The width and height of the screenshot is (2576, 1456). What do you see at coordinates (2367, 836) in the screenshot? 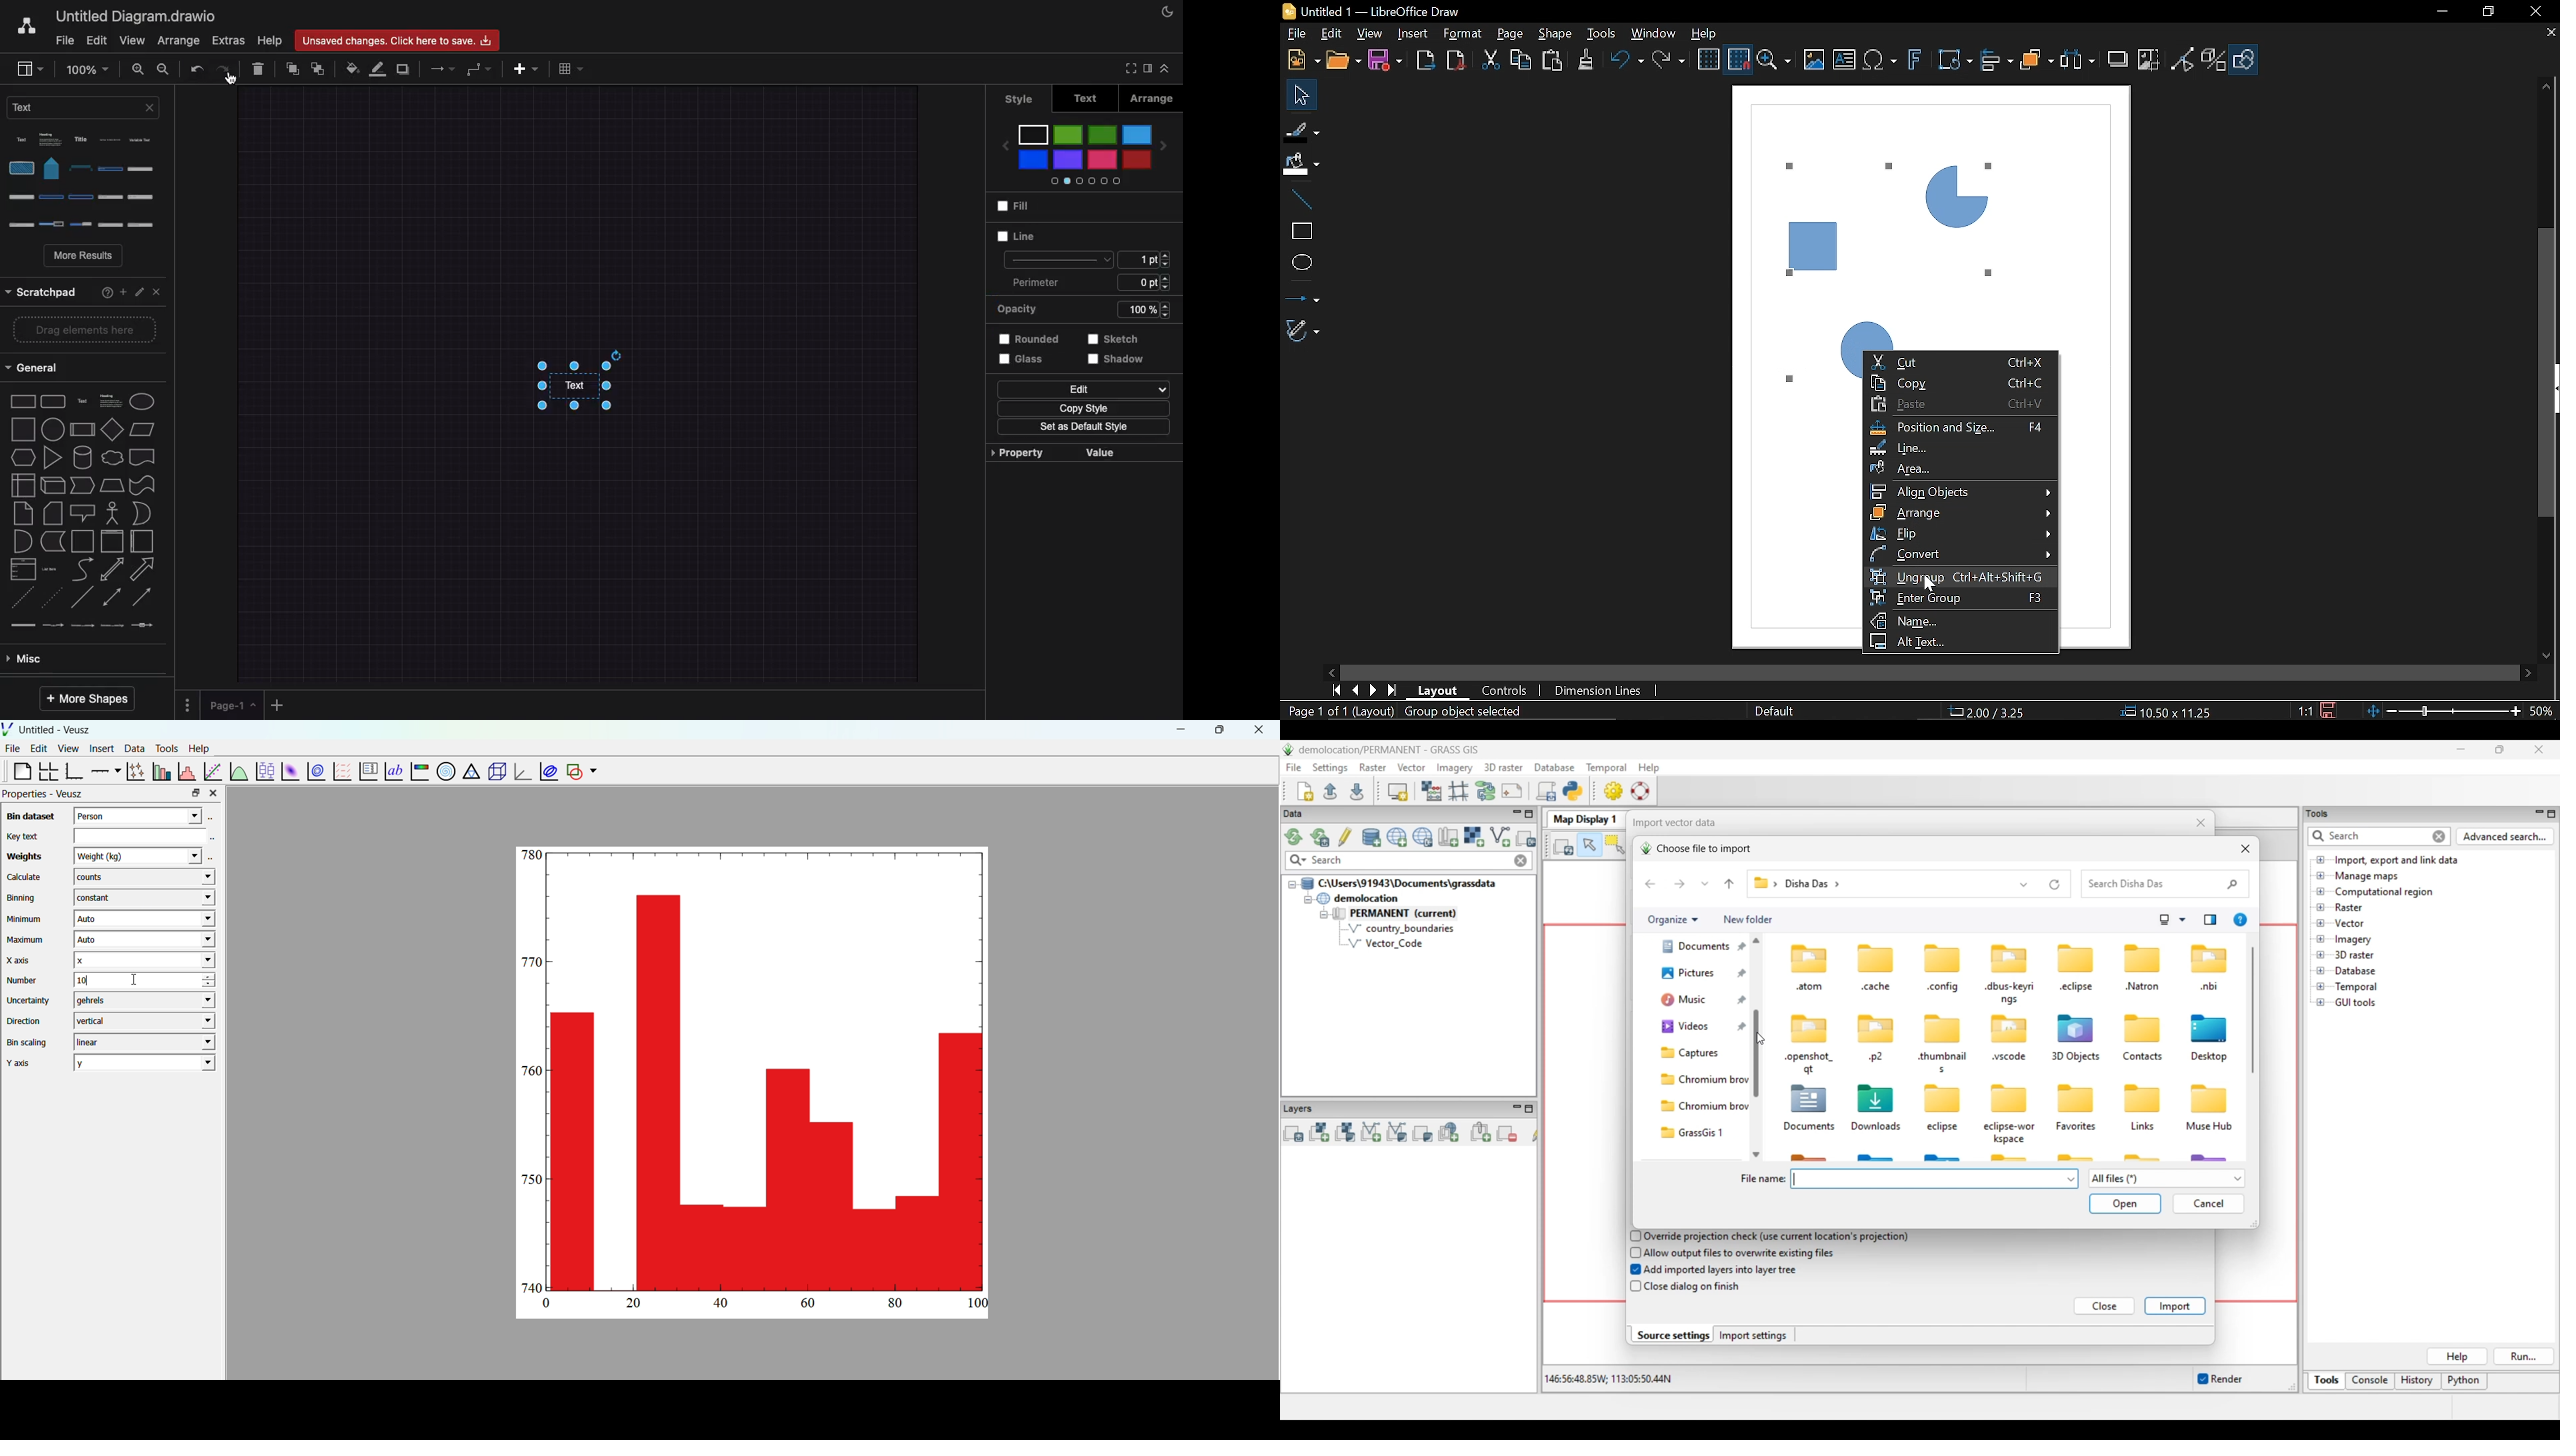
I see `Type in or enter details for quick search` at bounding box center [2367, 836].